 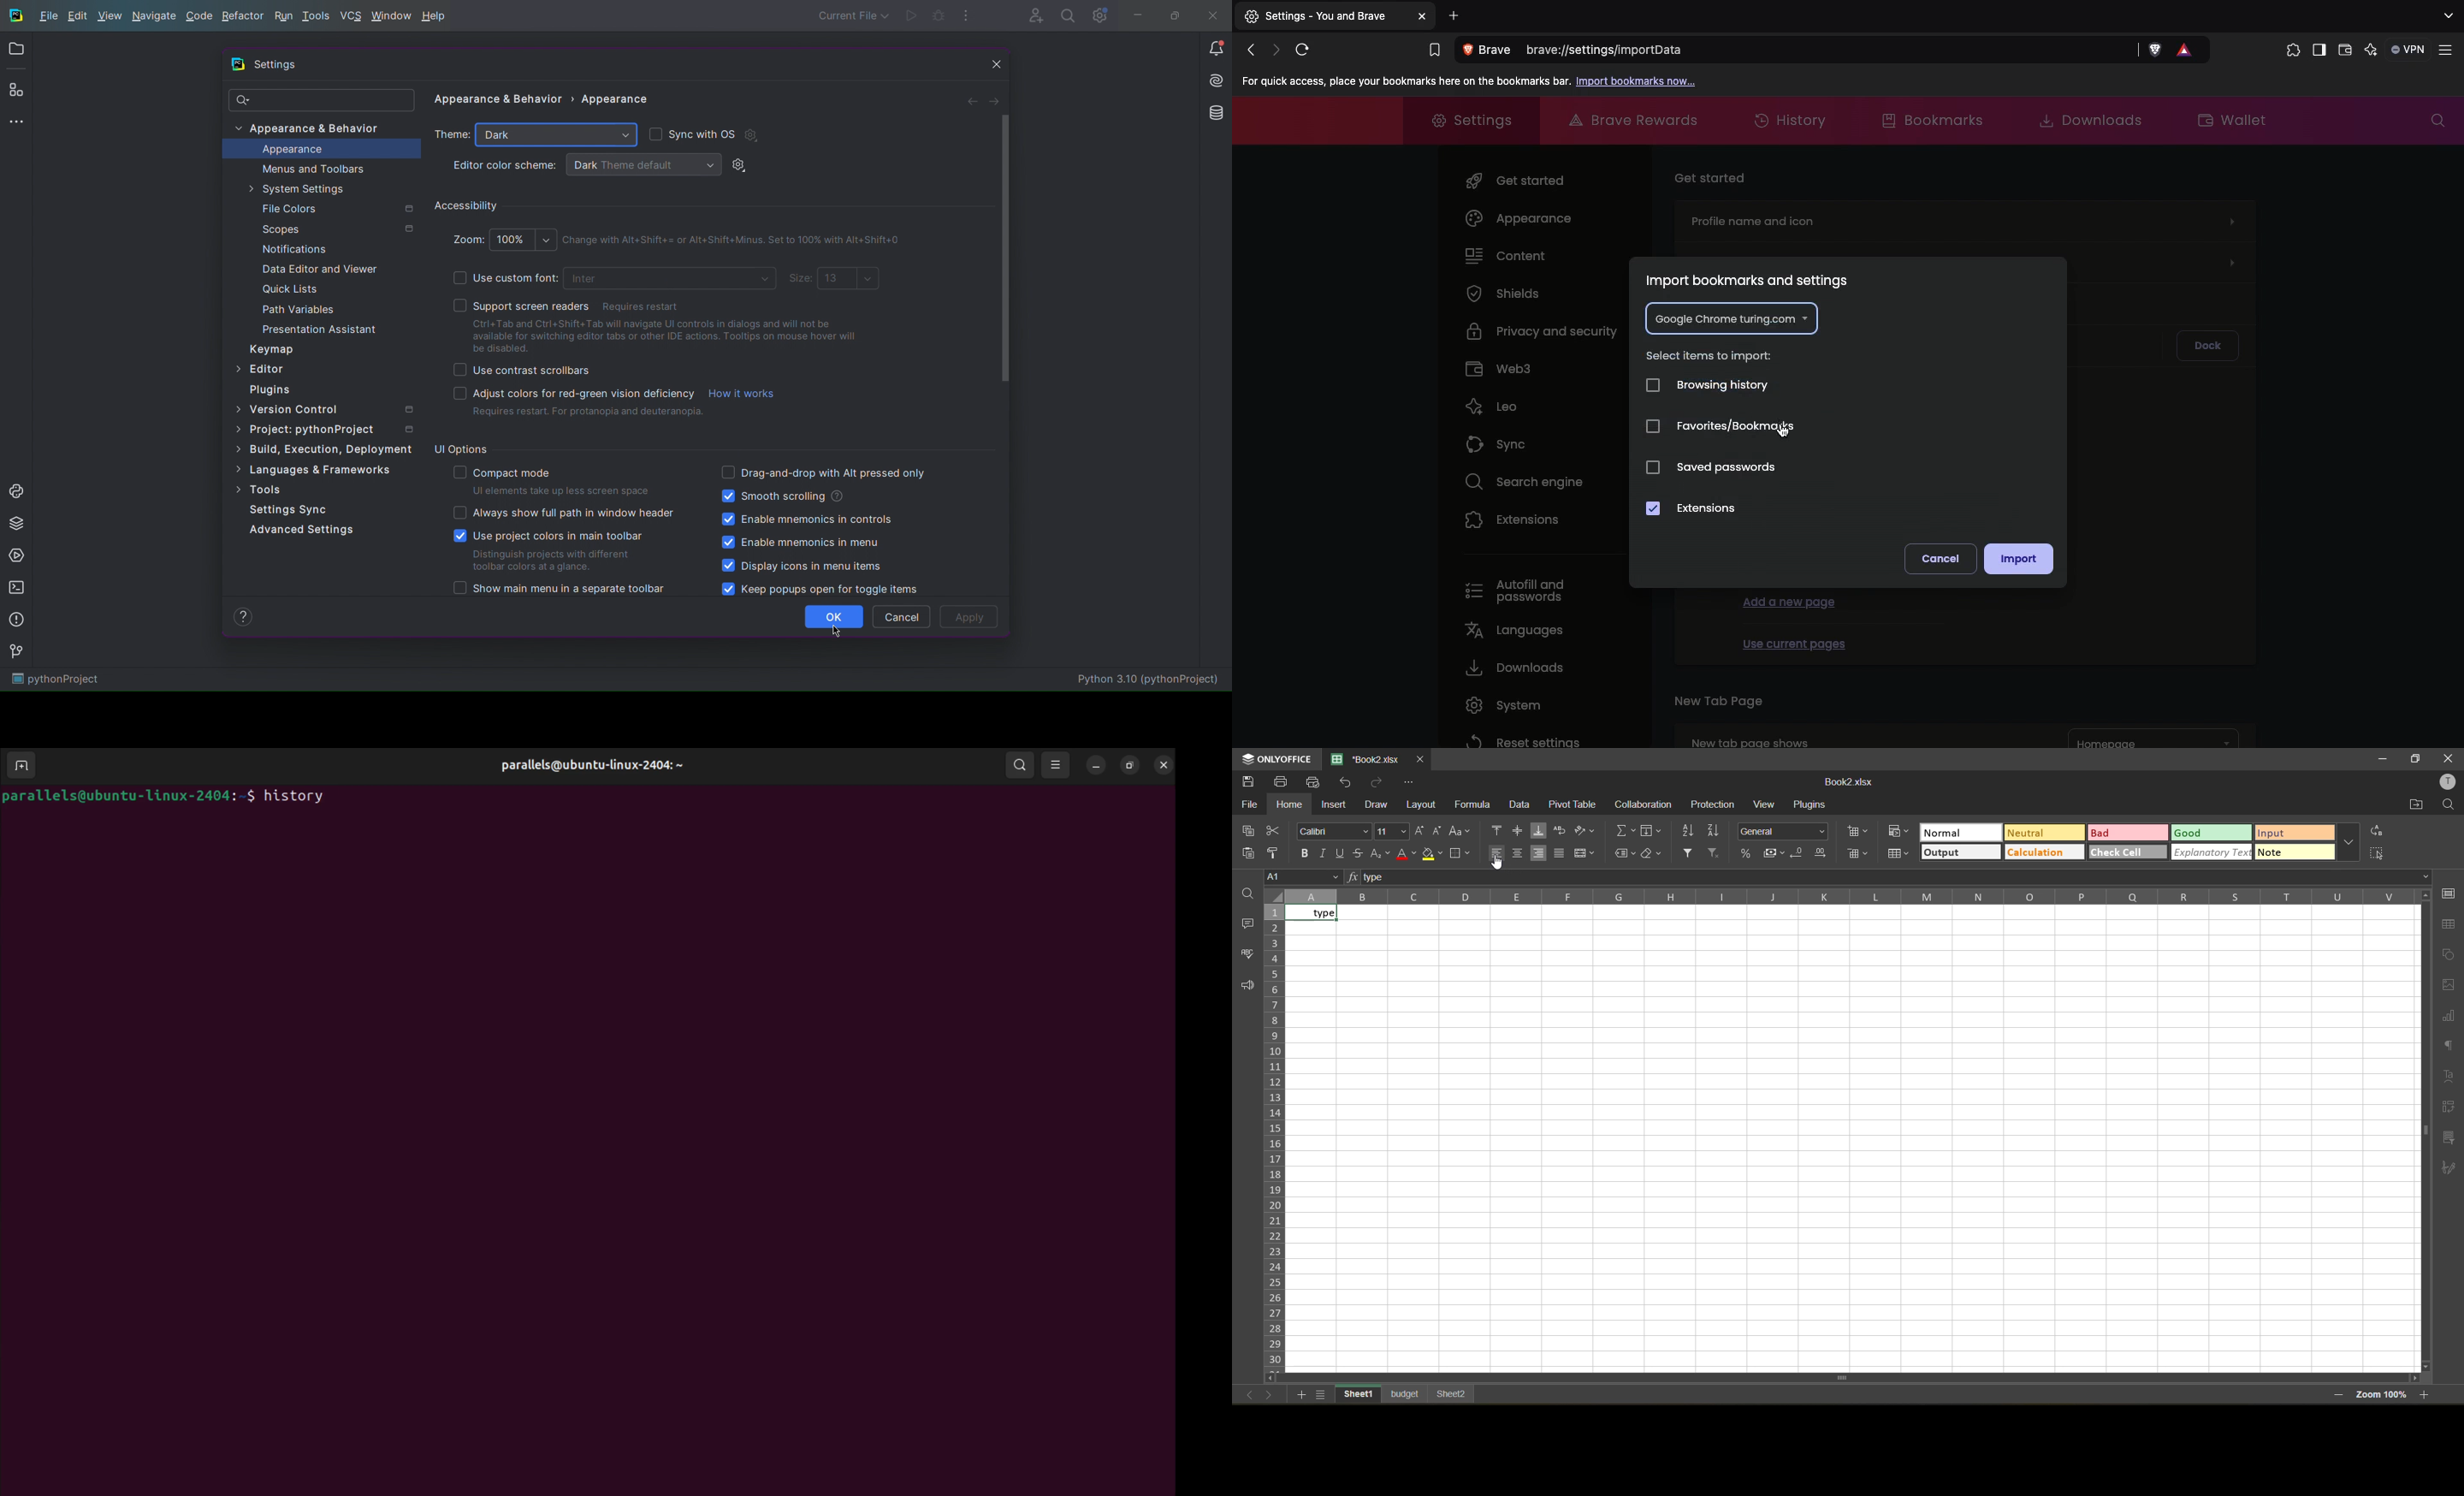 What do you see at coordinates (1771, 854) in the screenshot?
I see `accounting` at bounding box center [1771, 854].